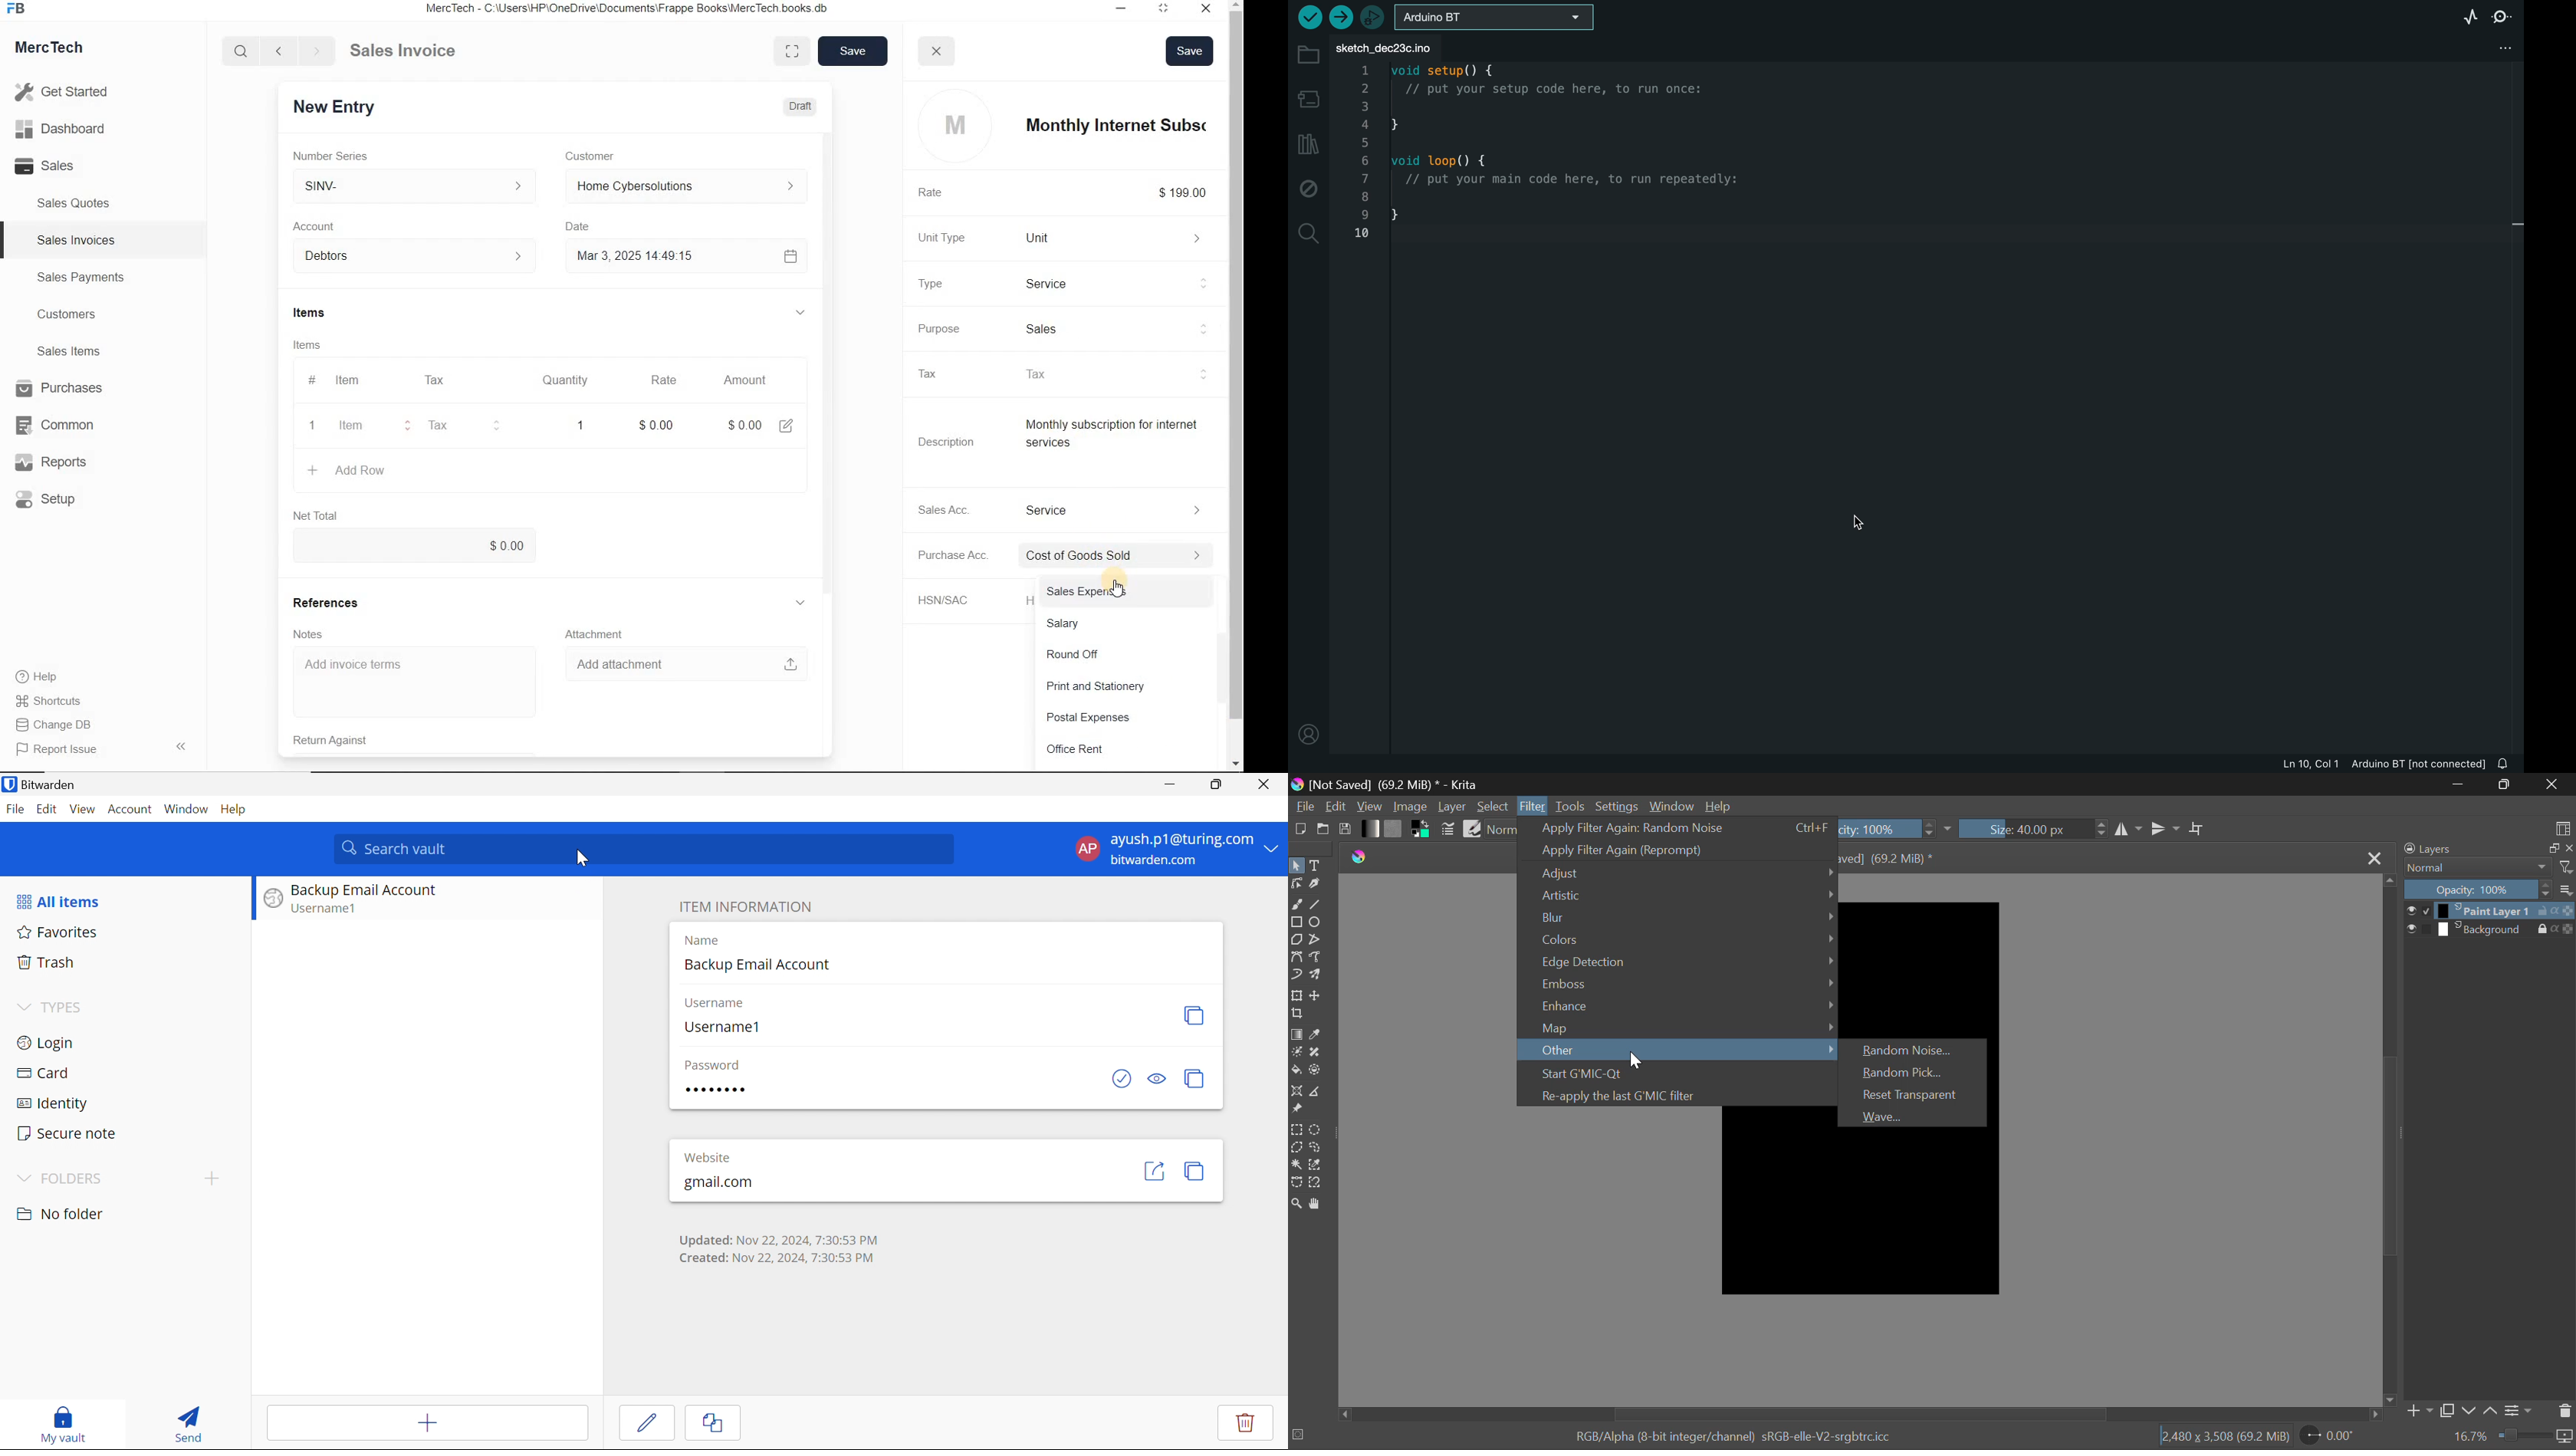 The image size is (2576, 1456). What do you see at coordinates (372, 471) in the screenshot?
I see `+ Add Row` at bounding box center [372, 471].